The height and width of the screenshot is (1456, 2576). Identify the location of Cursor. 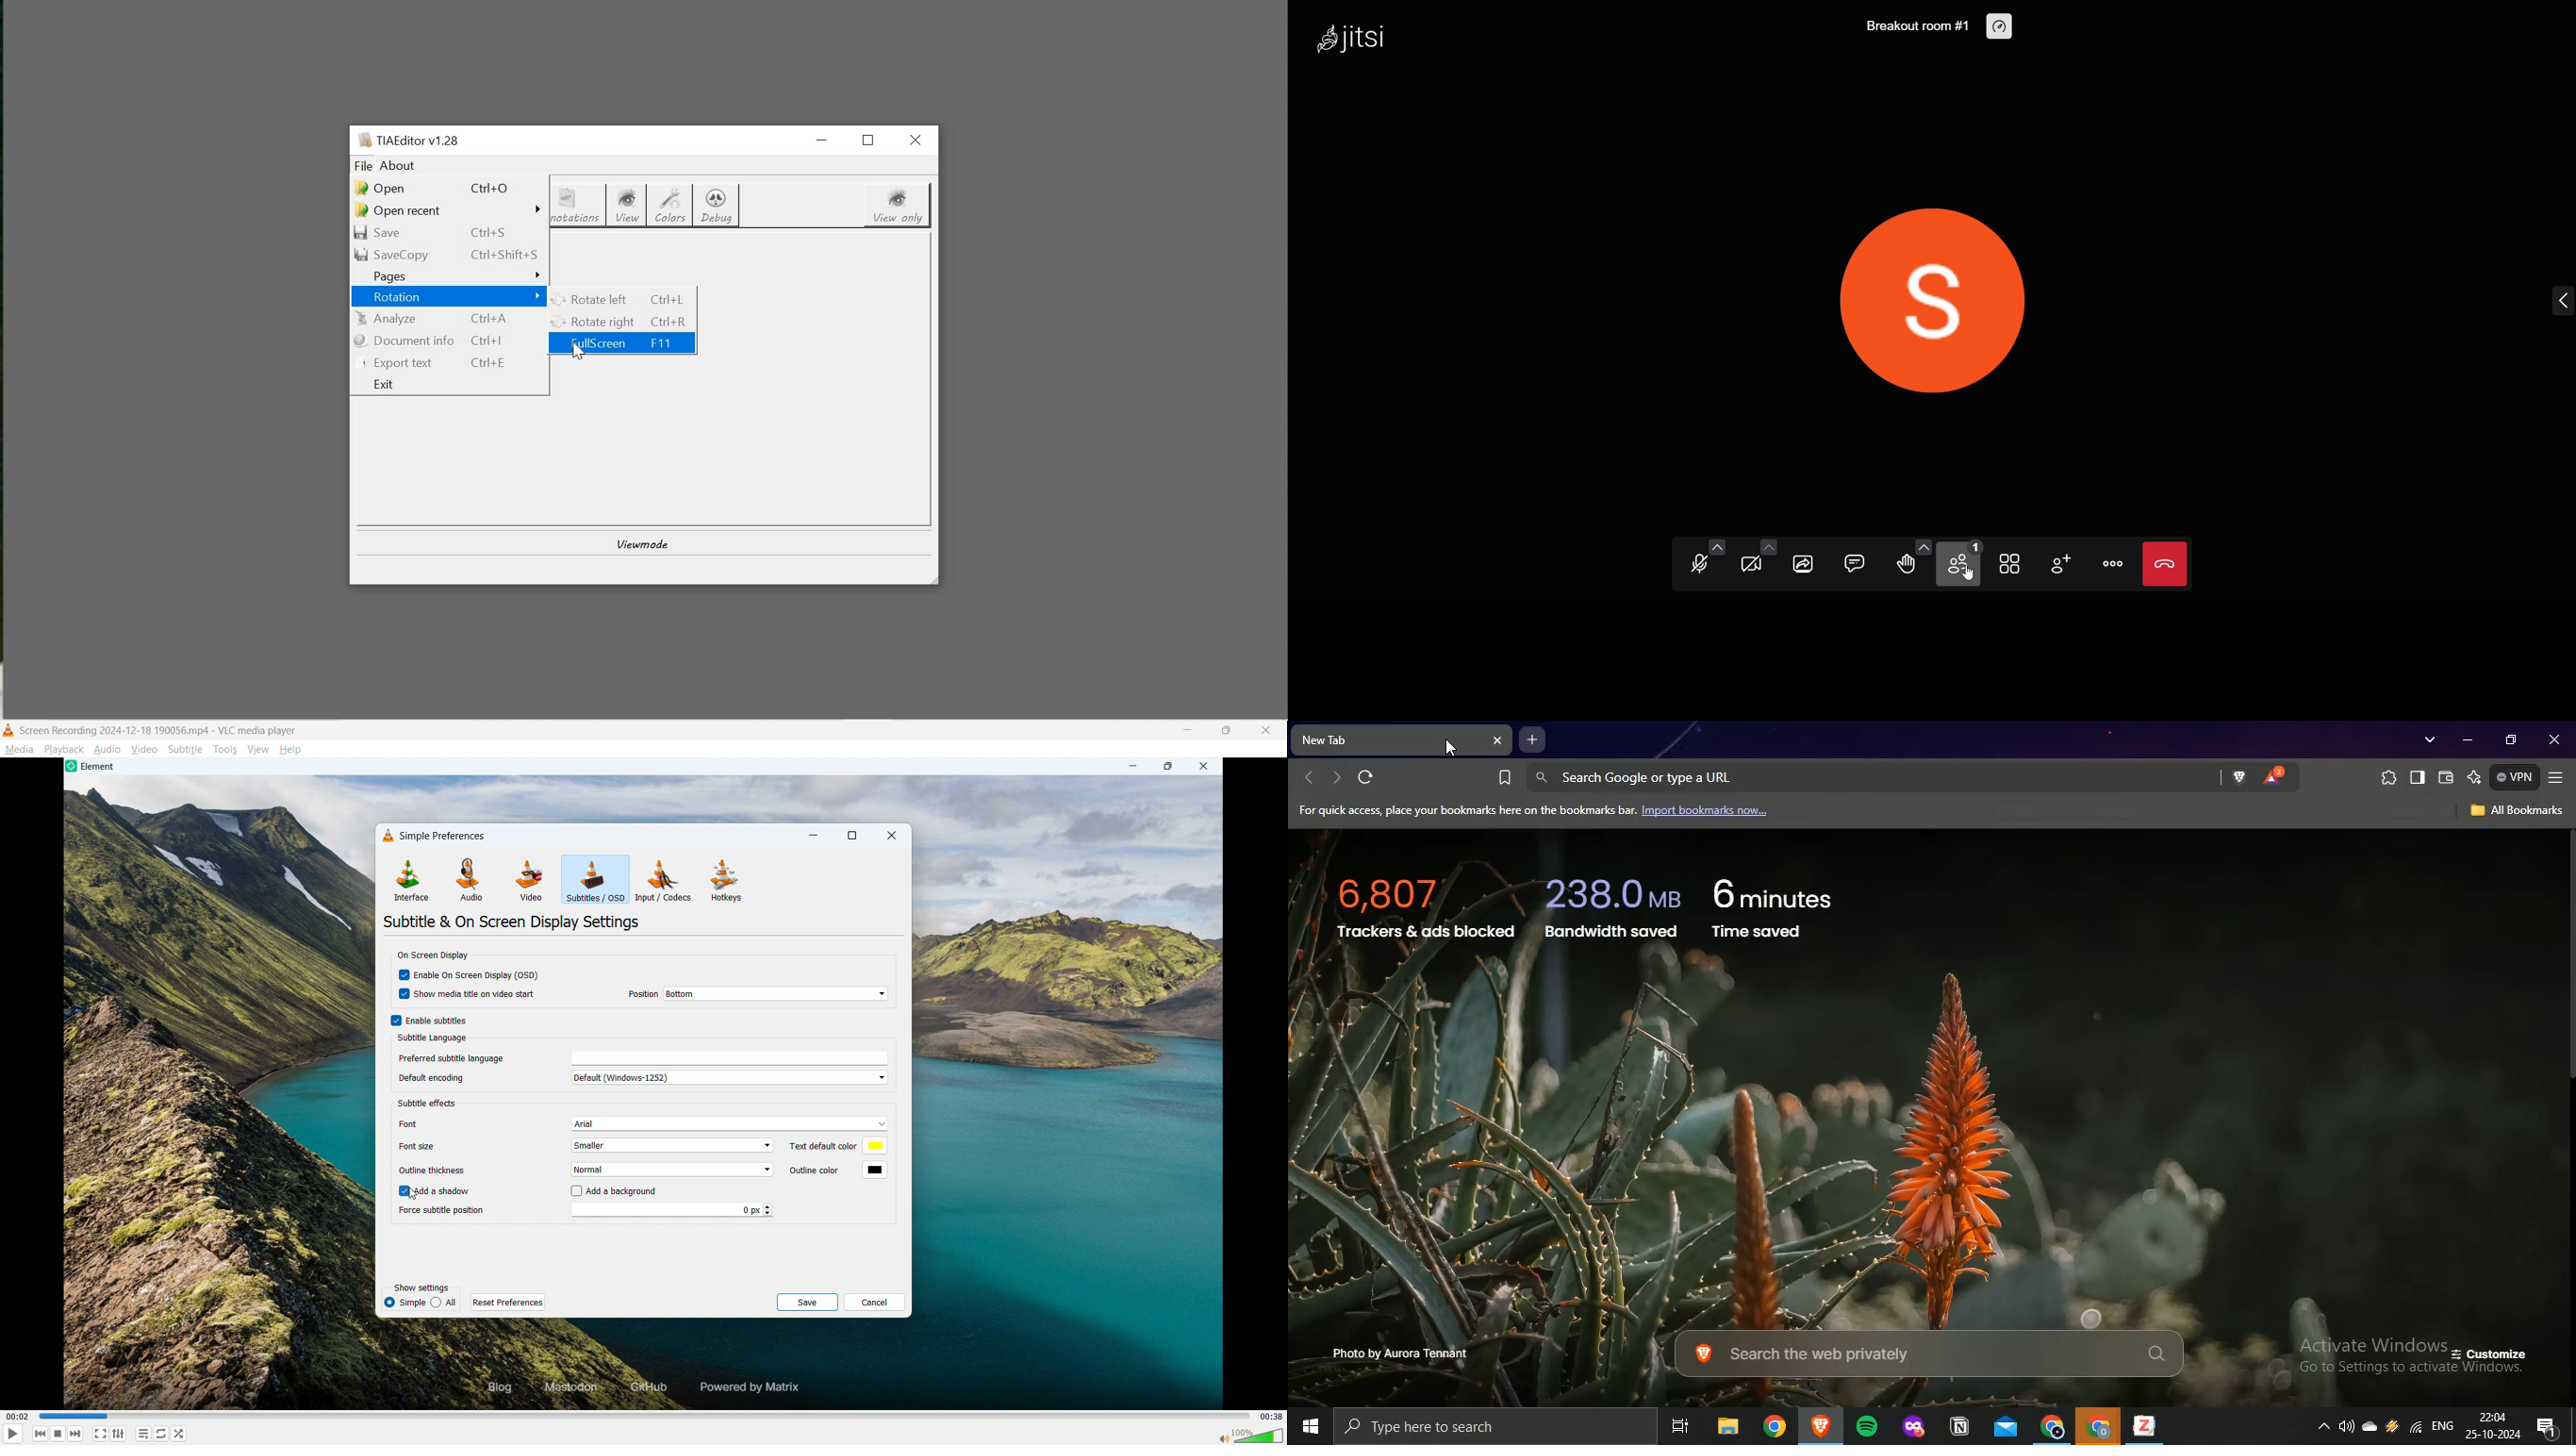
(416, 1195).